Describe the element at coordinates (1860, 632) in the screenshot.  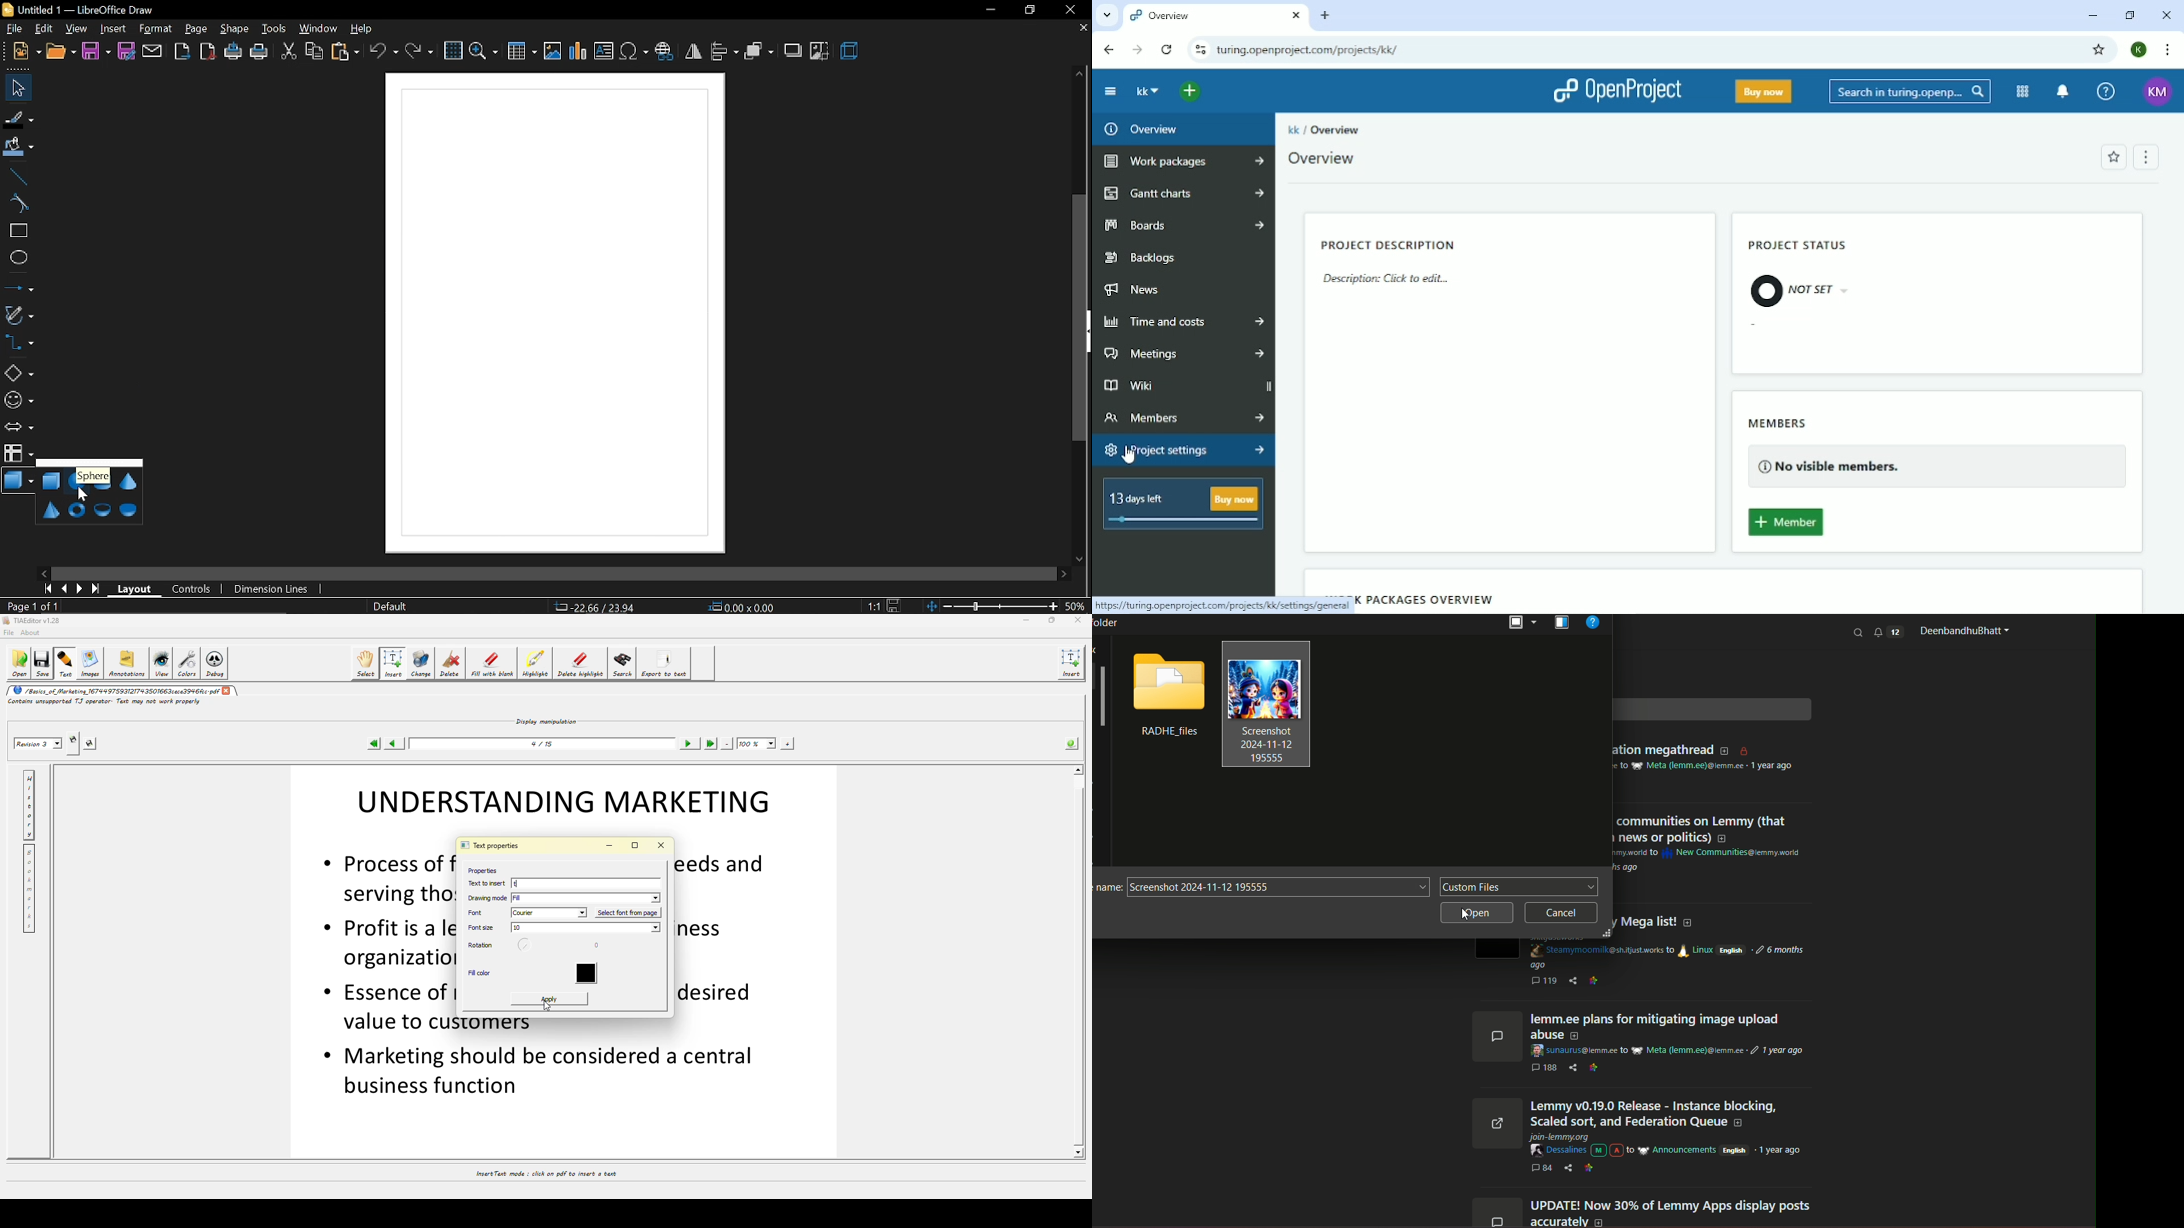
I see `search` at that location.